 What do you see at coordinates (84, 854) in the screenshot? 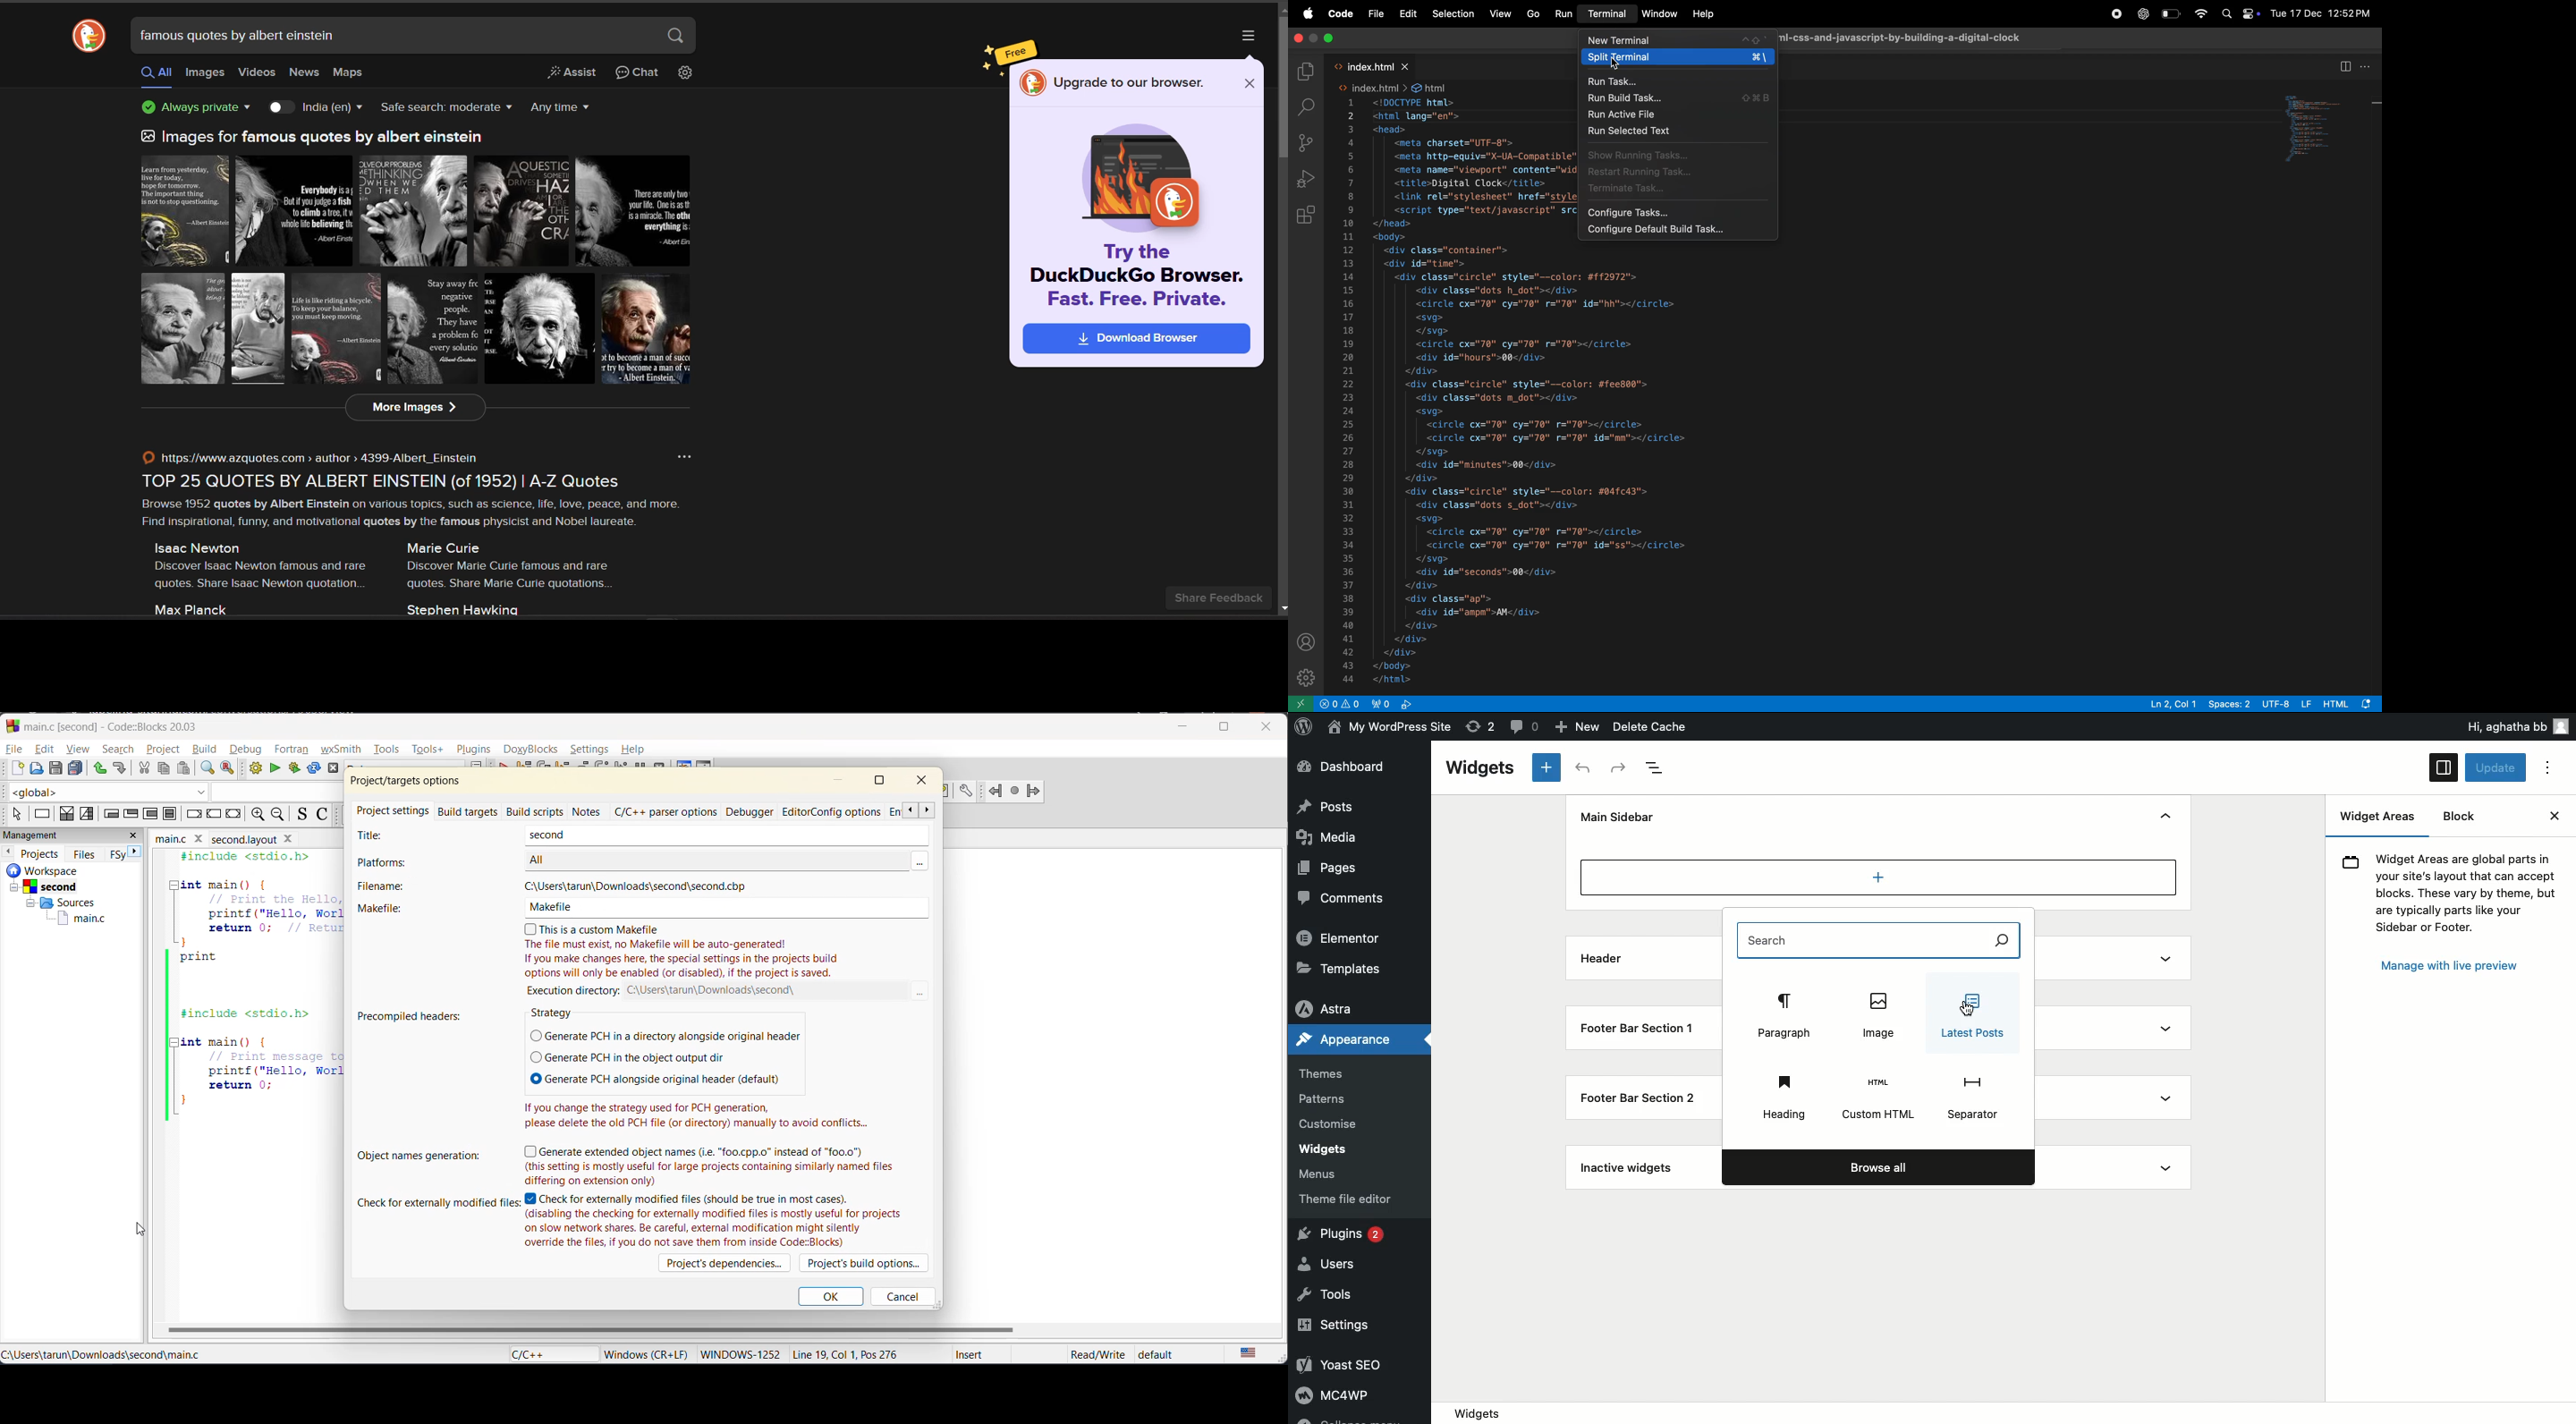
I see `files` at bounding box center [84, 854].